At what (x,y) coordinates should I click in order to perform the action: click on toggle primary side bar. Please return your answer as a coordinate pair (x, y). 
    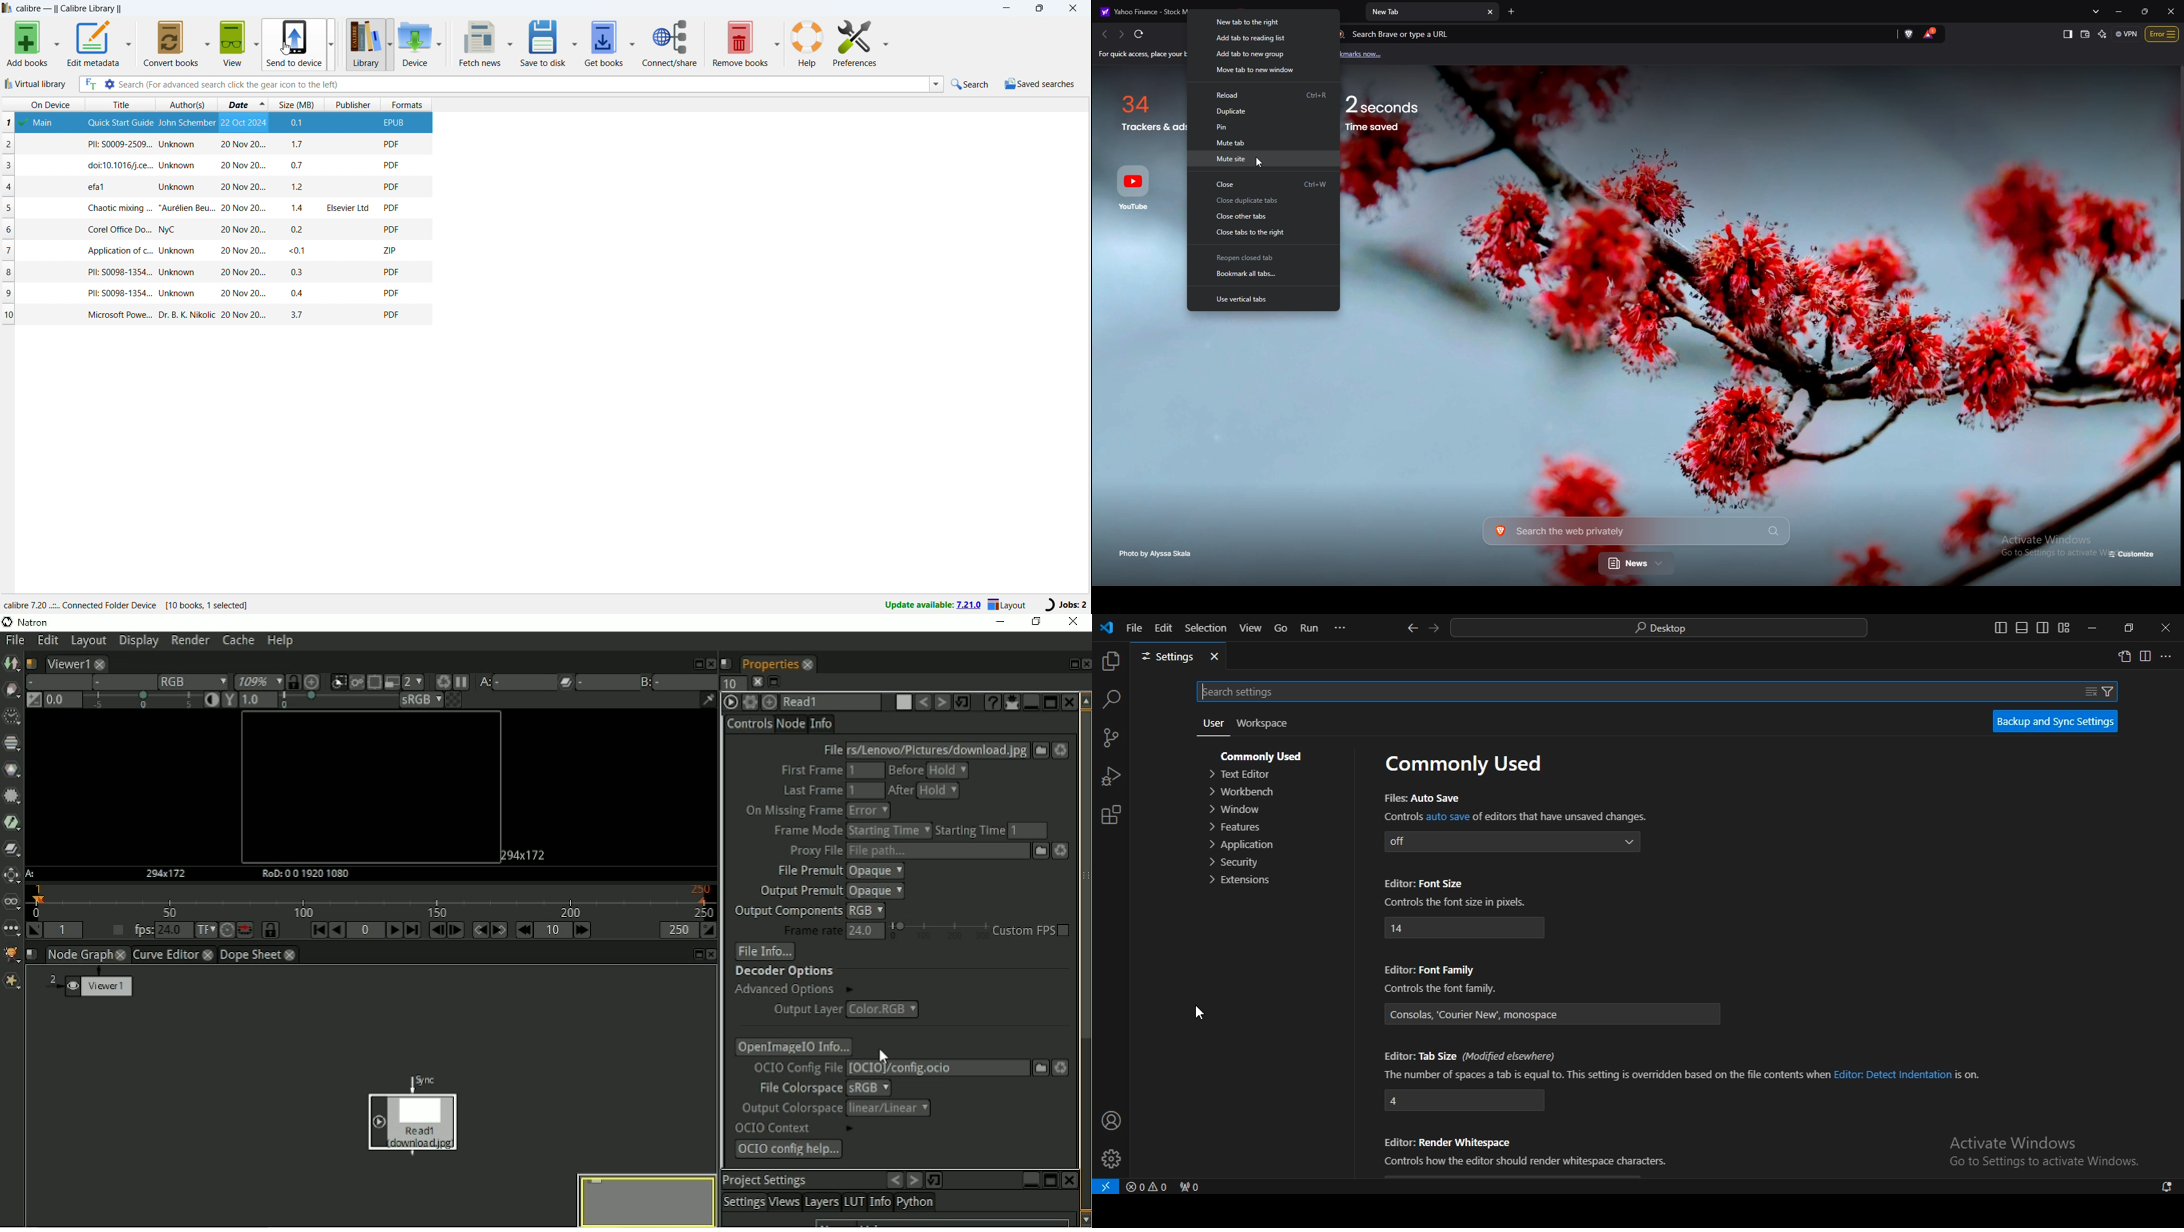
    Looking at the image, I should click on (1999, 628).